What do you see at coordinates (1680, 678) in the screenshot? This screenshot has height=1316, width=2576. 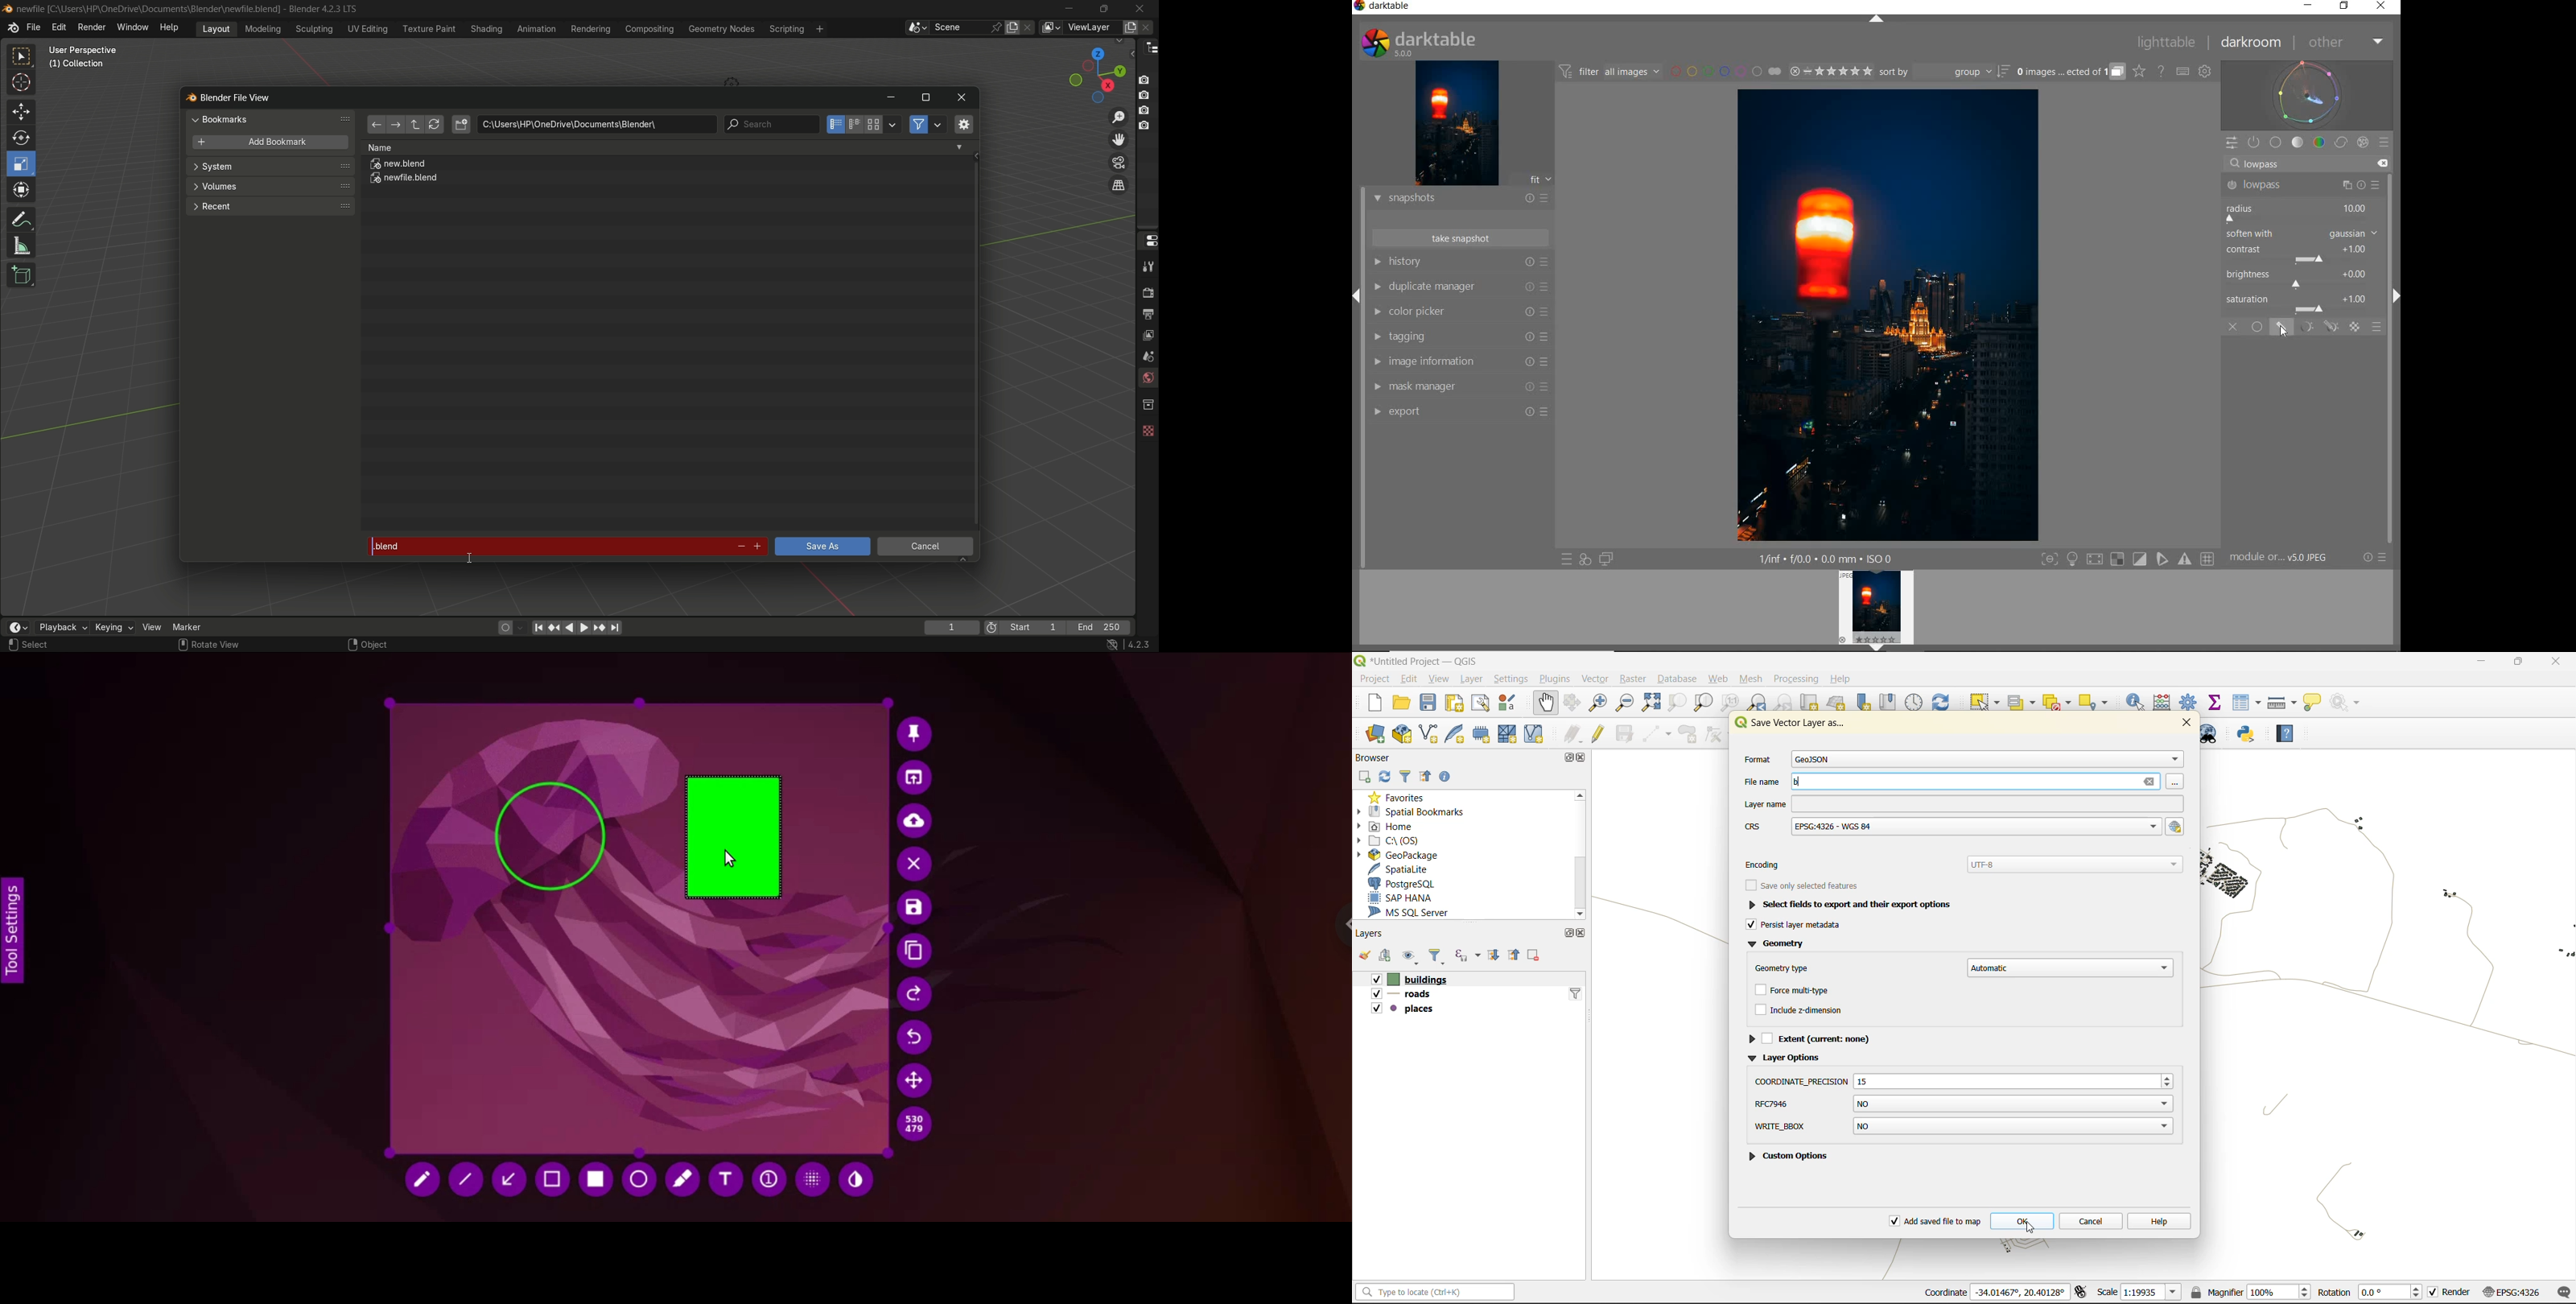 I see `database` at bounding box center [1680, 678].